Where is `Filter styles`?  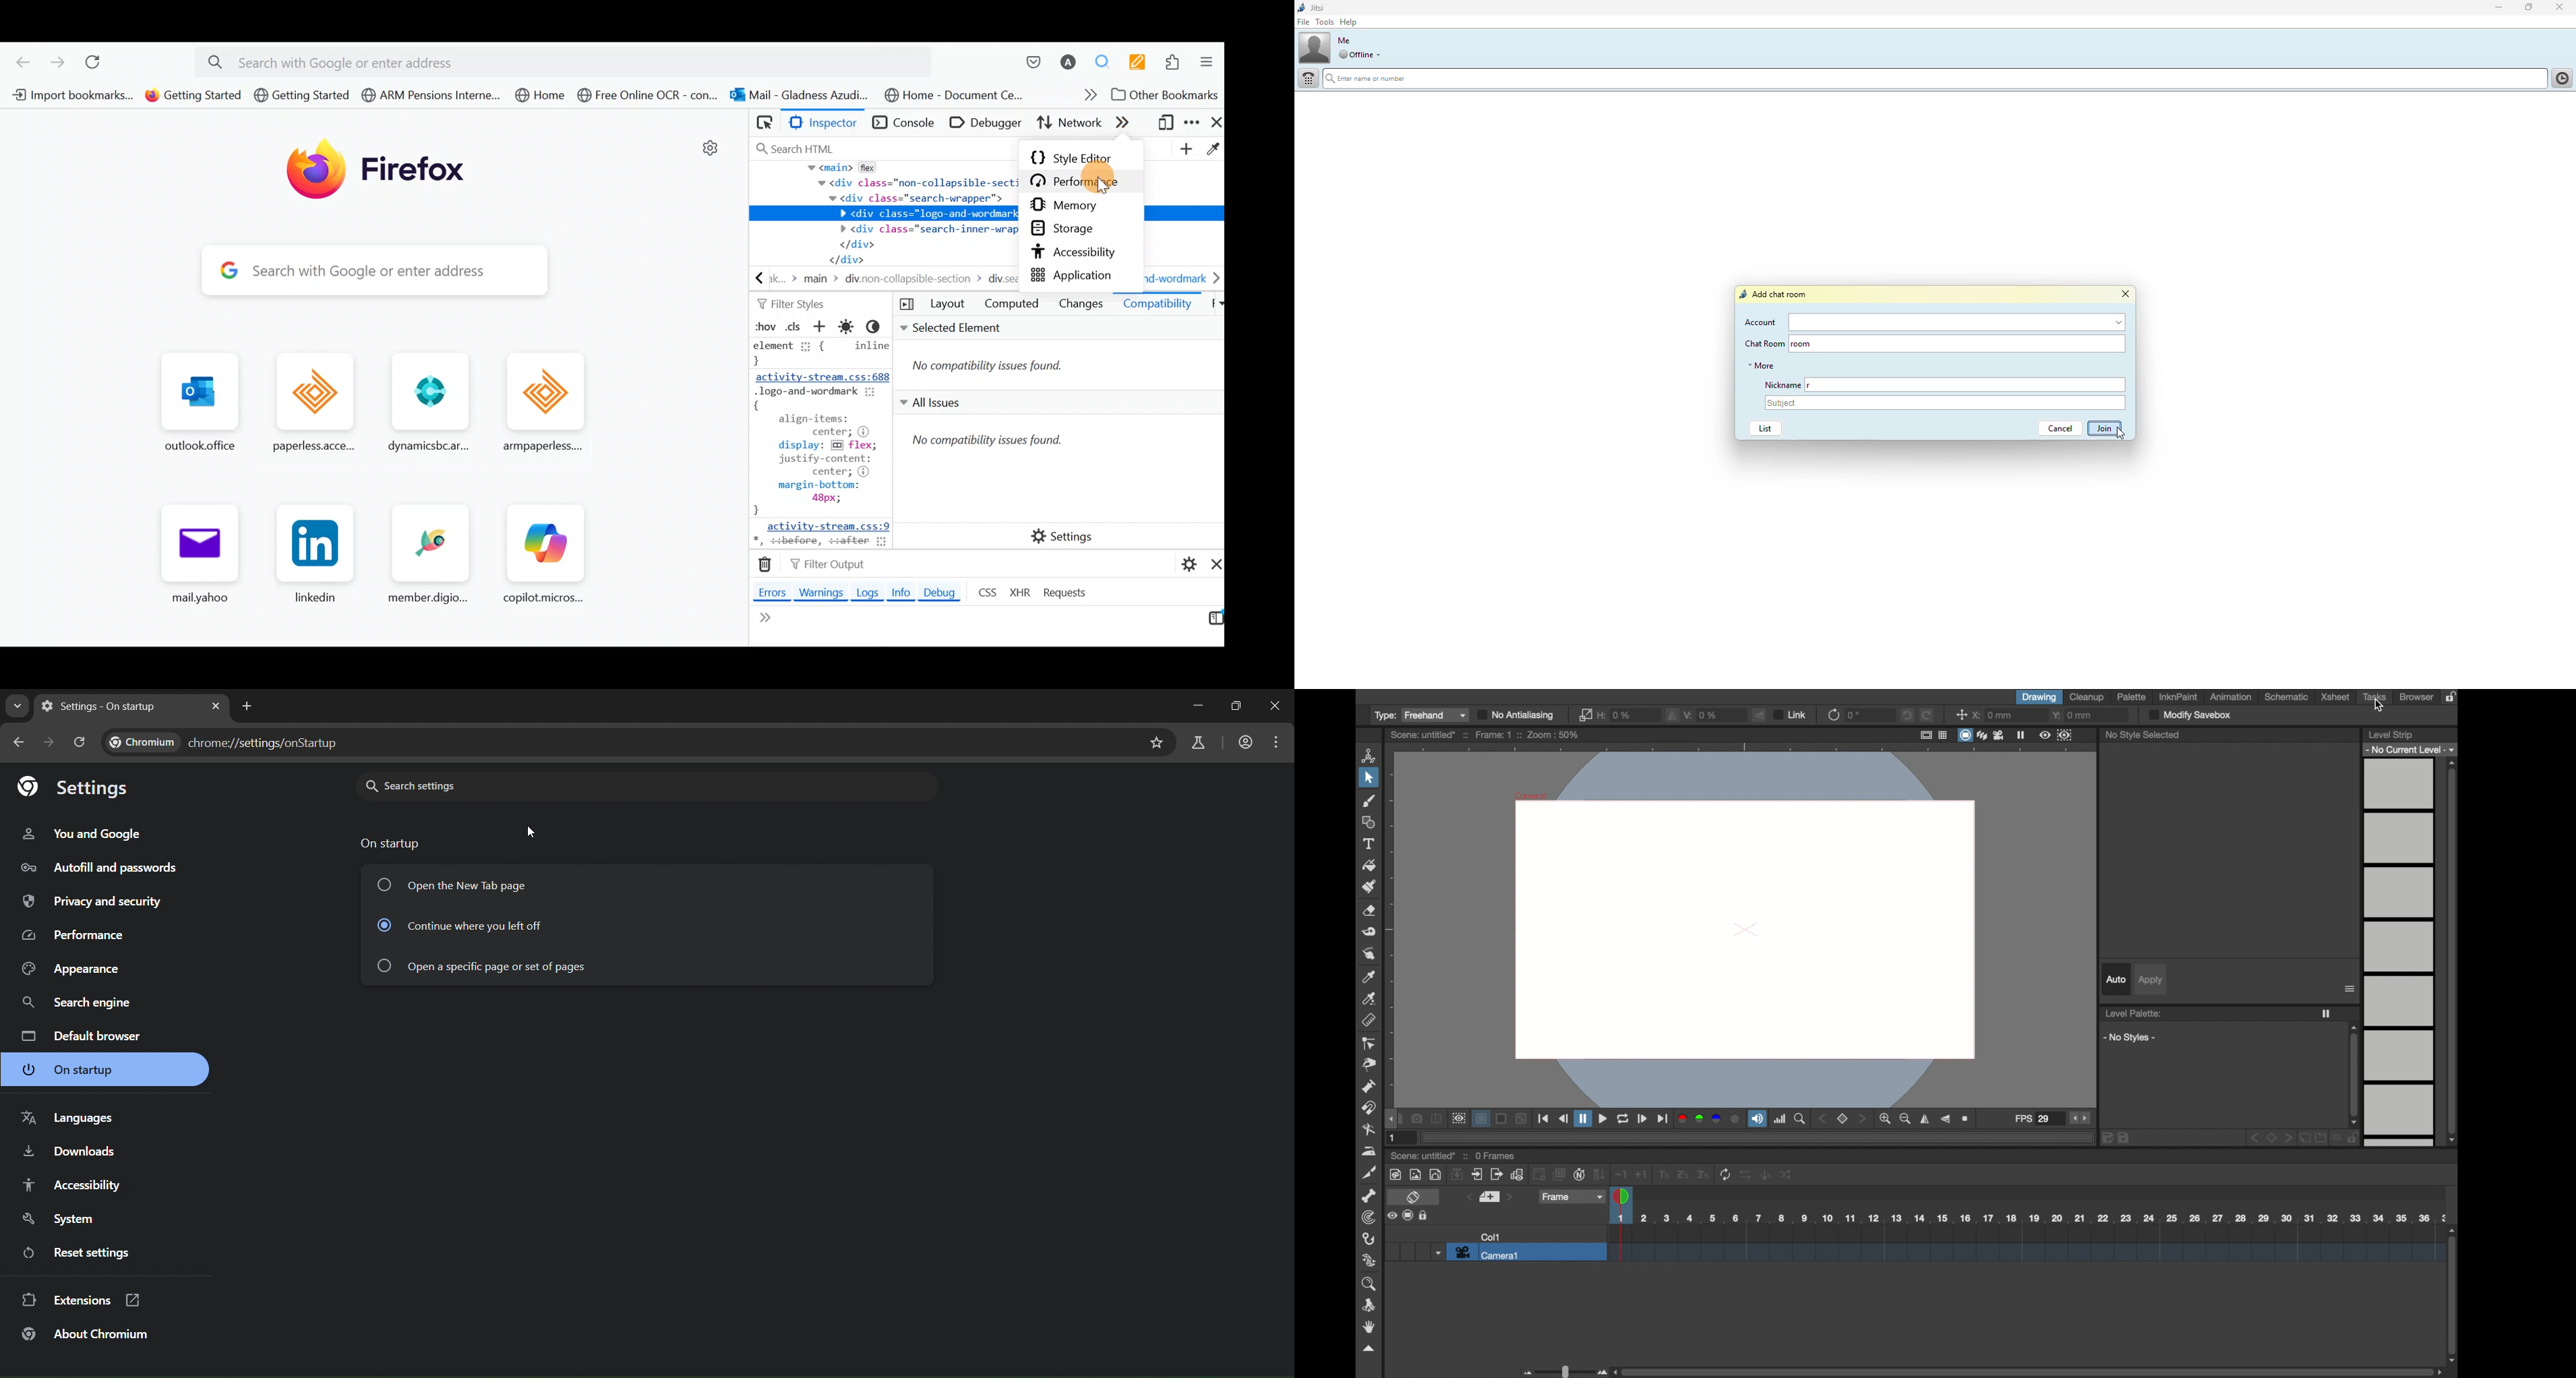
Filter styles is located at coordinates (791, 303).